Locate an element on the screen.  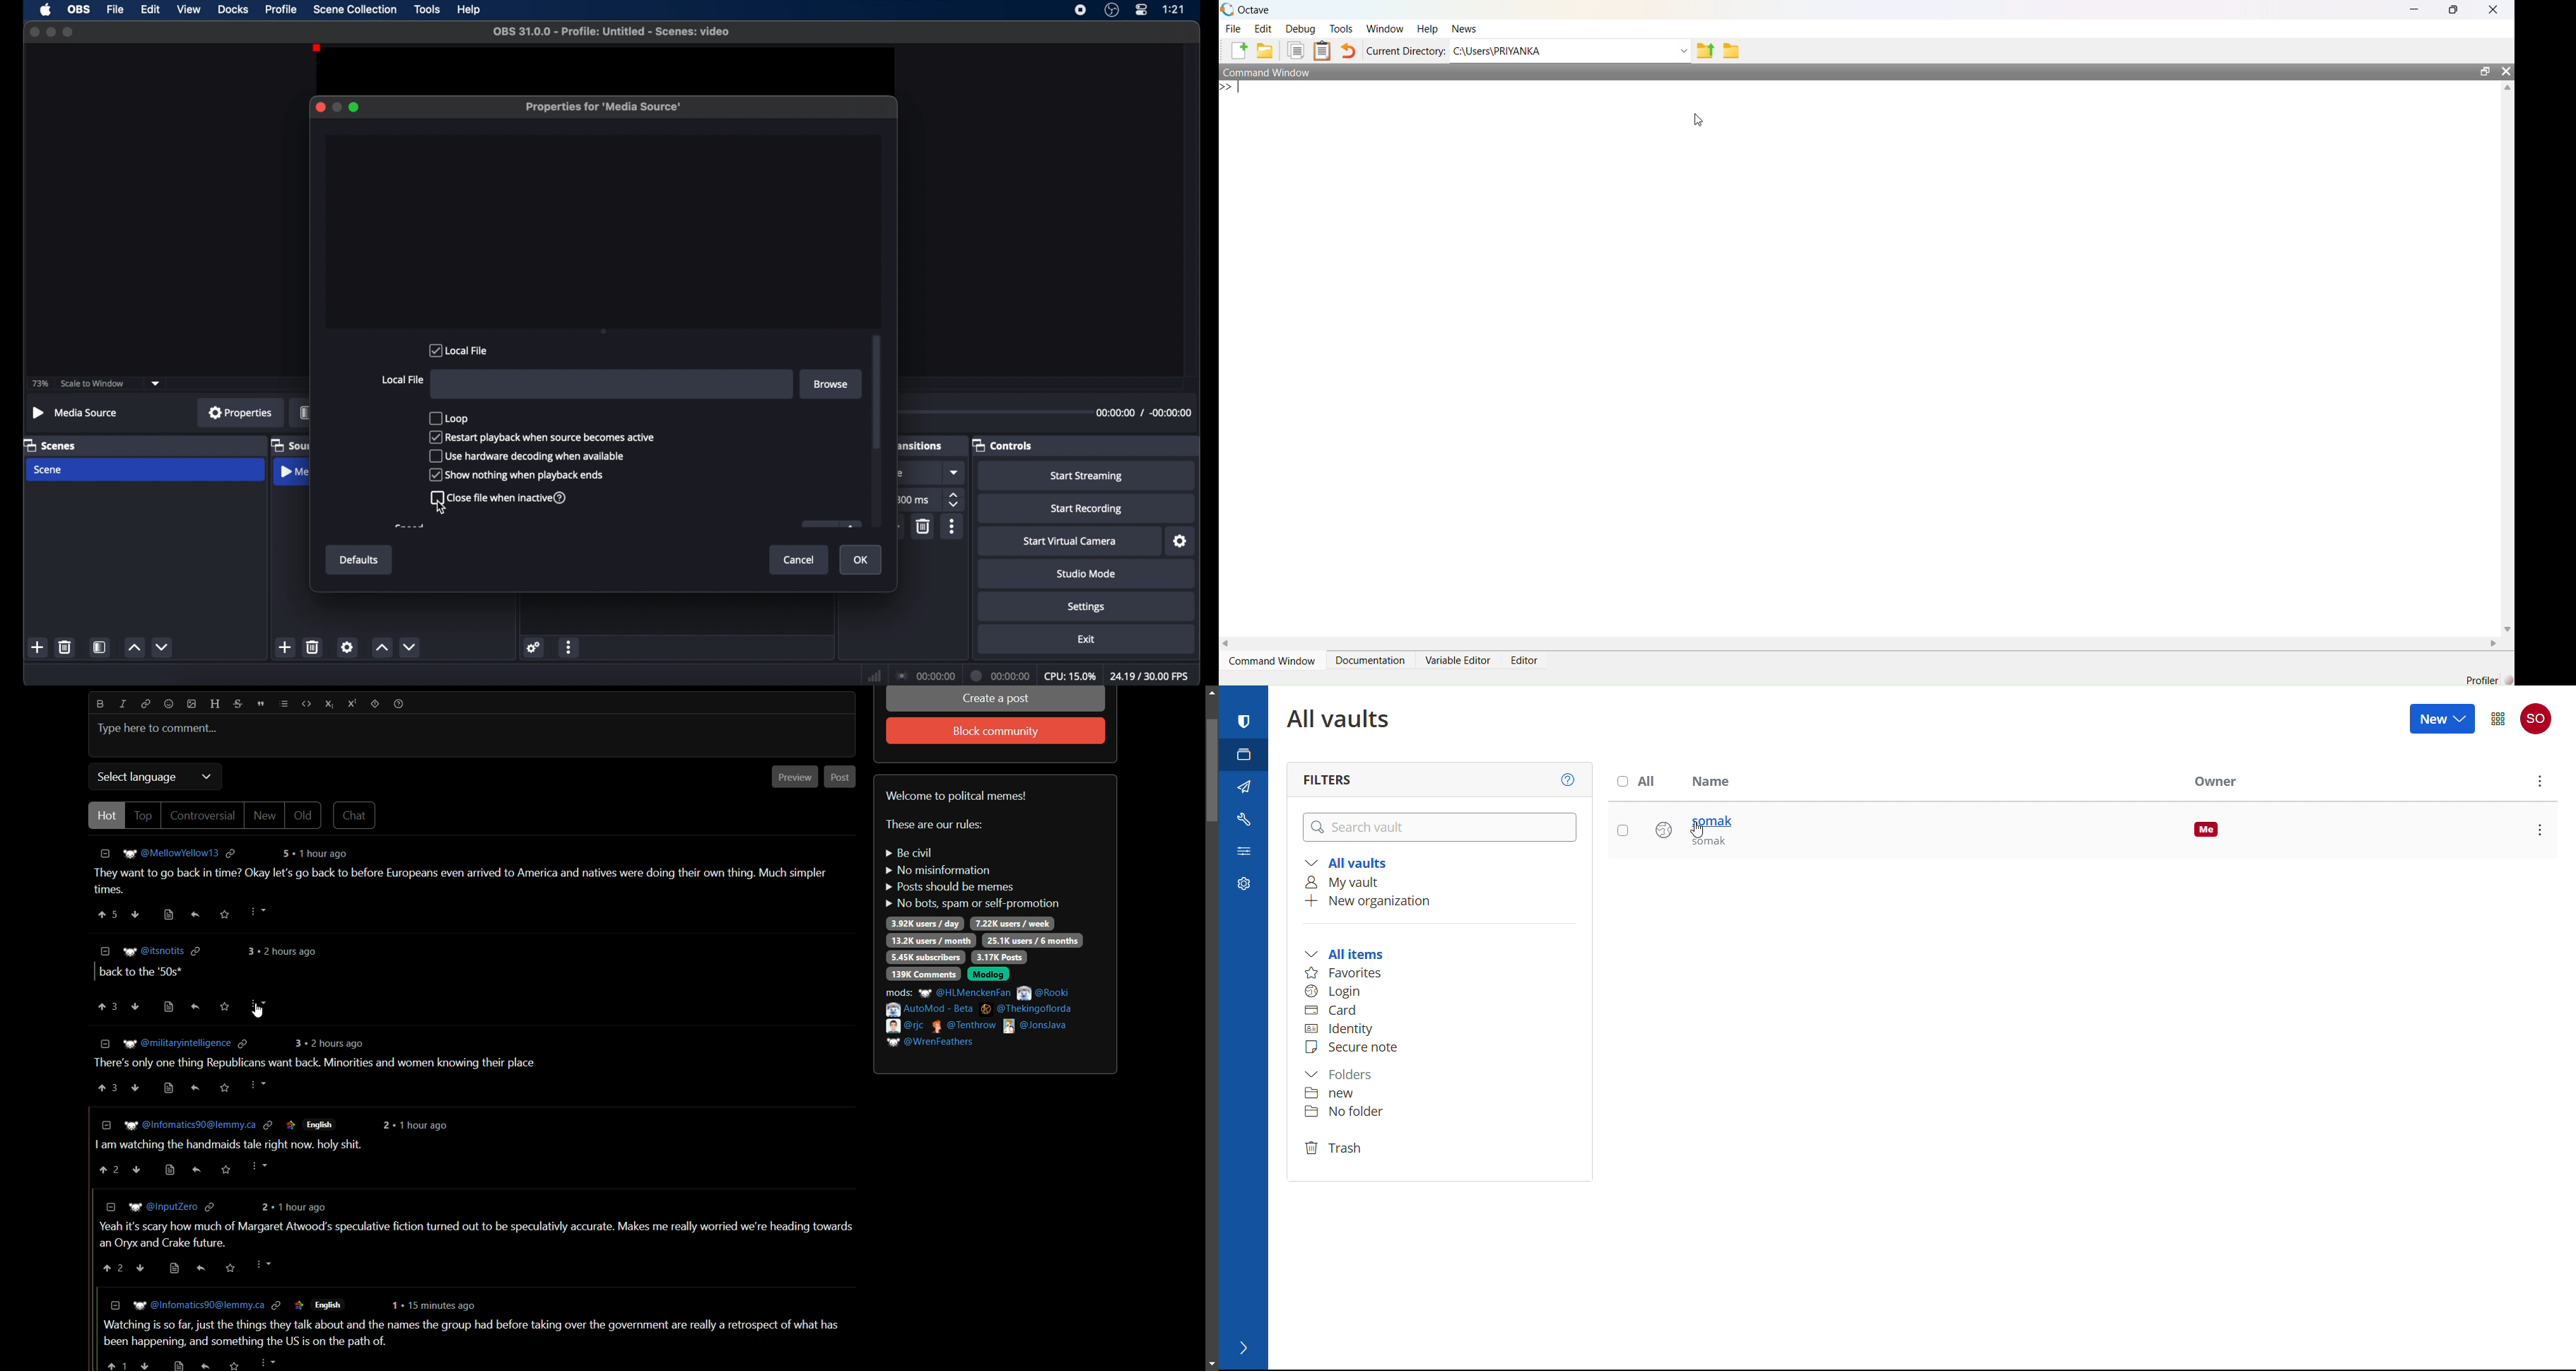
welcome to political memes is located at coordinates (959, 796).